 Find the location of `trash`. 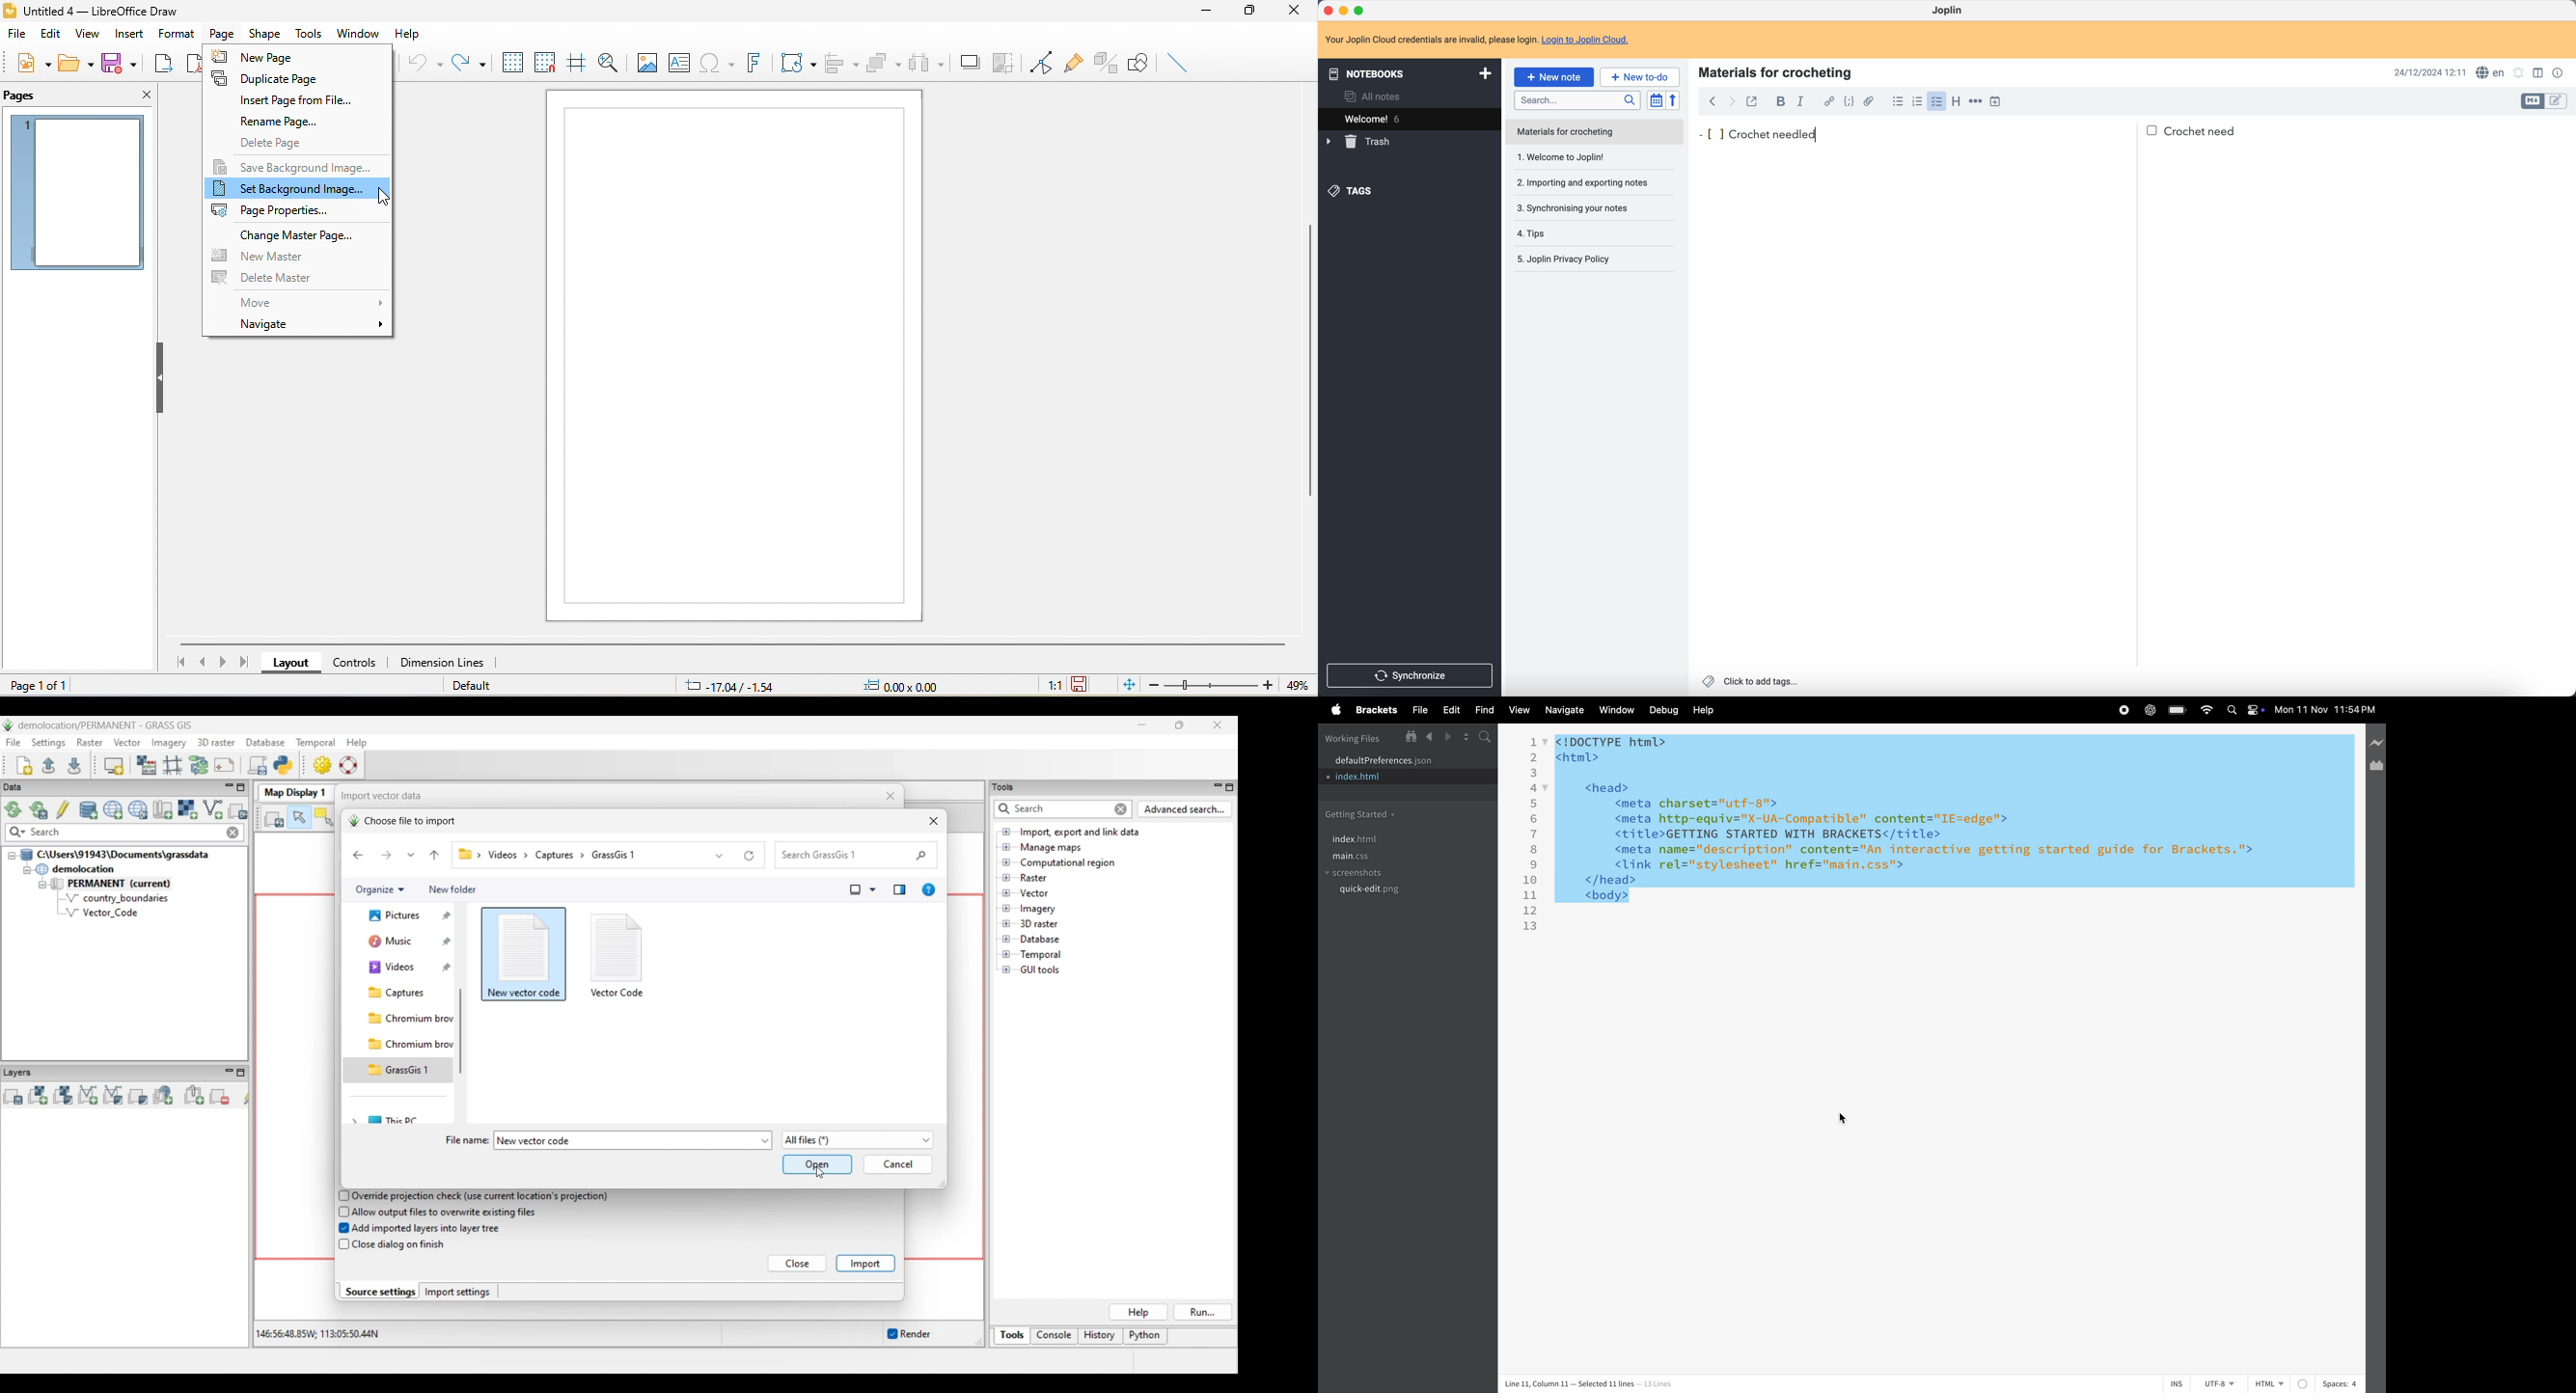

trash is located at coordinates (1360, 142).